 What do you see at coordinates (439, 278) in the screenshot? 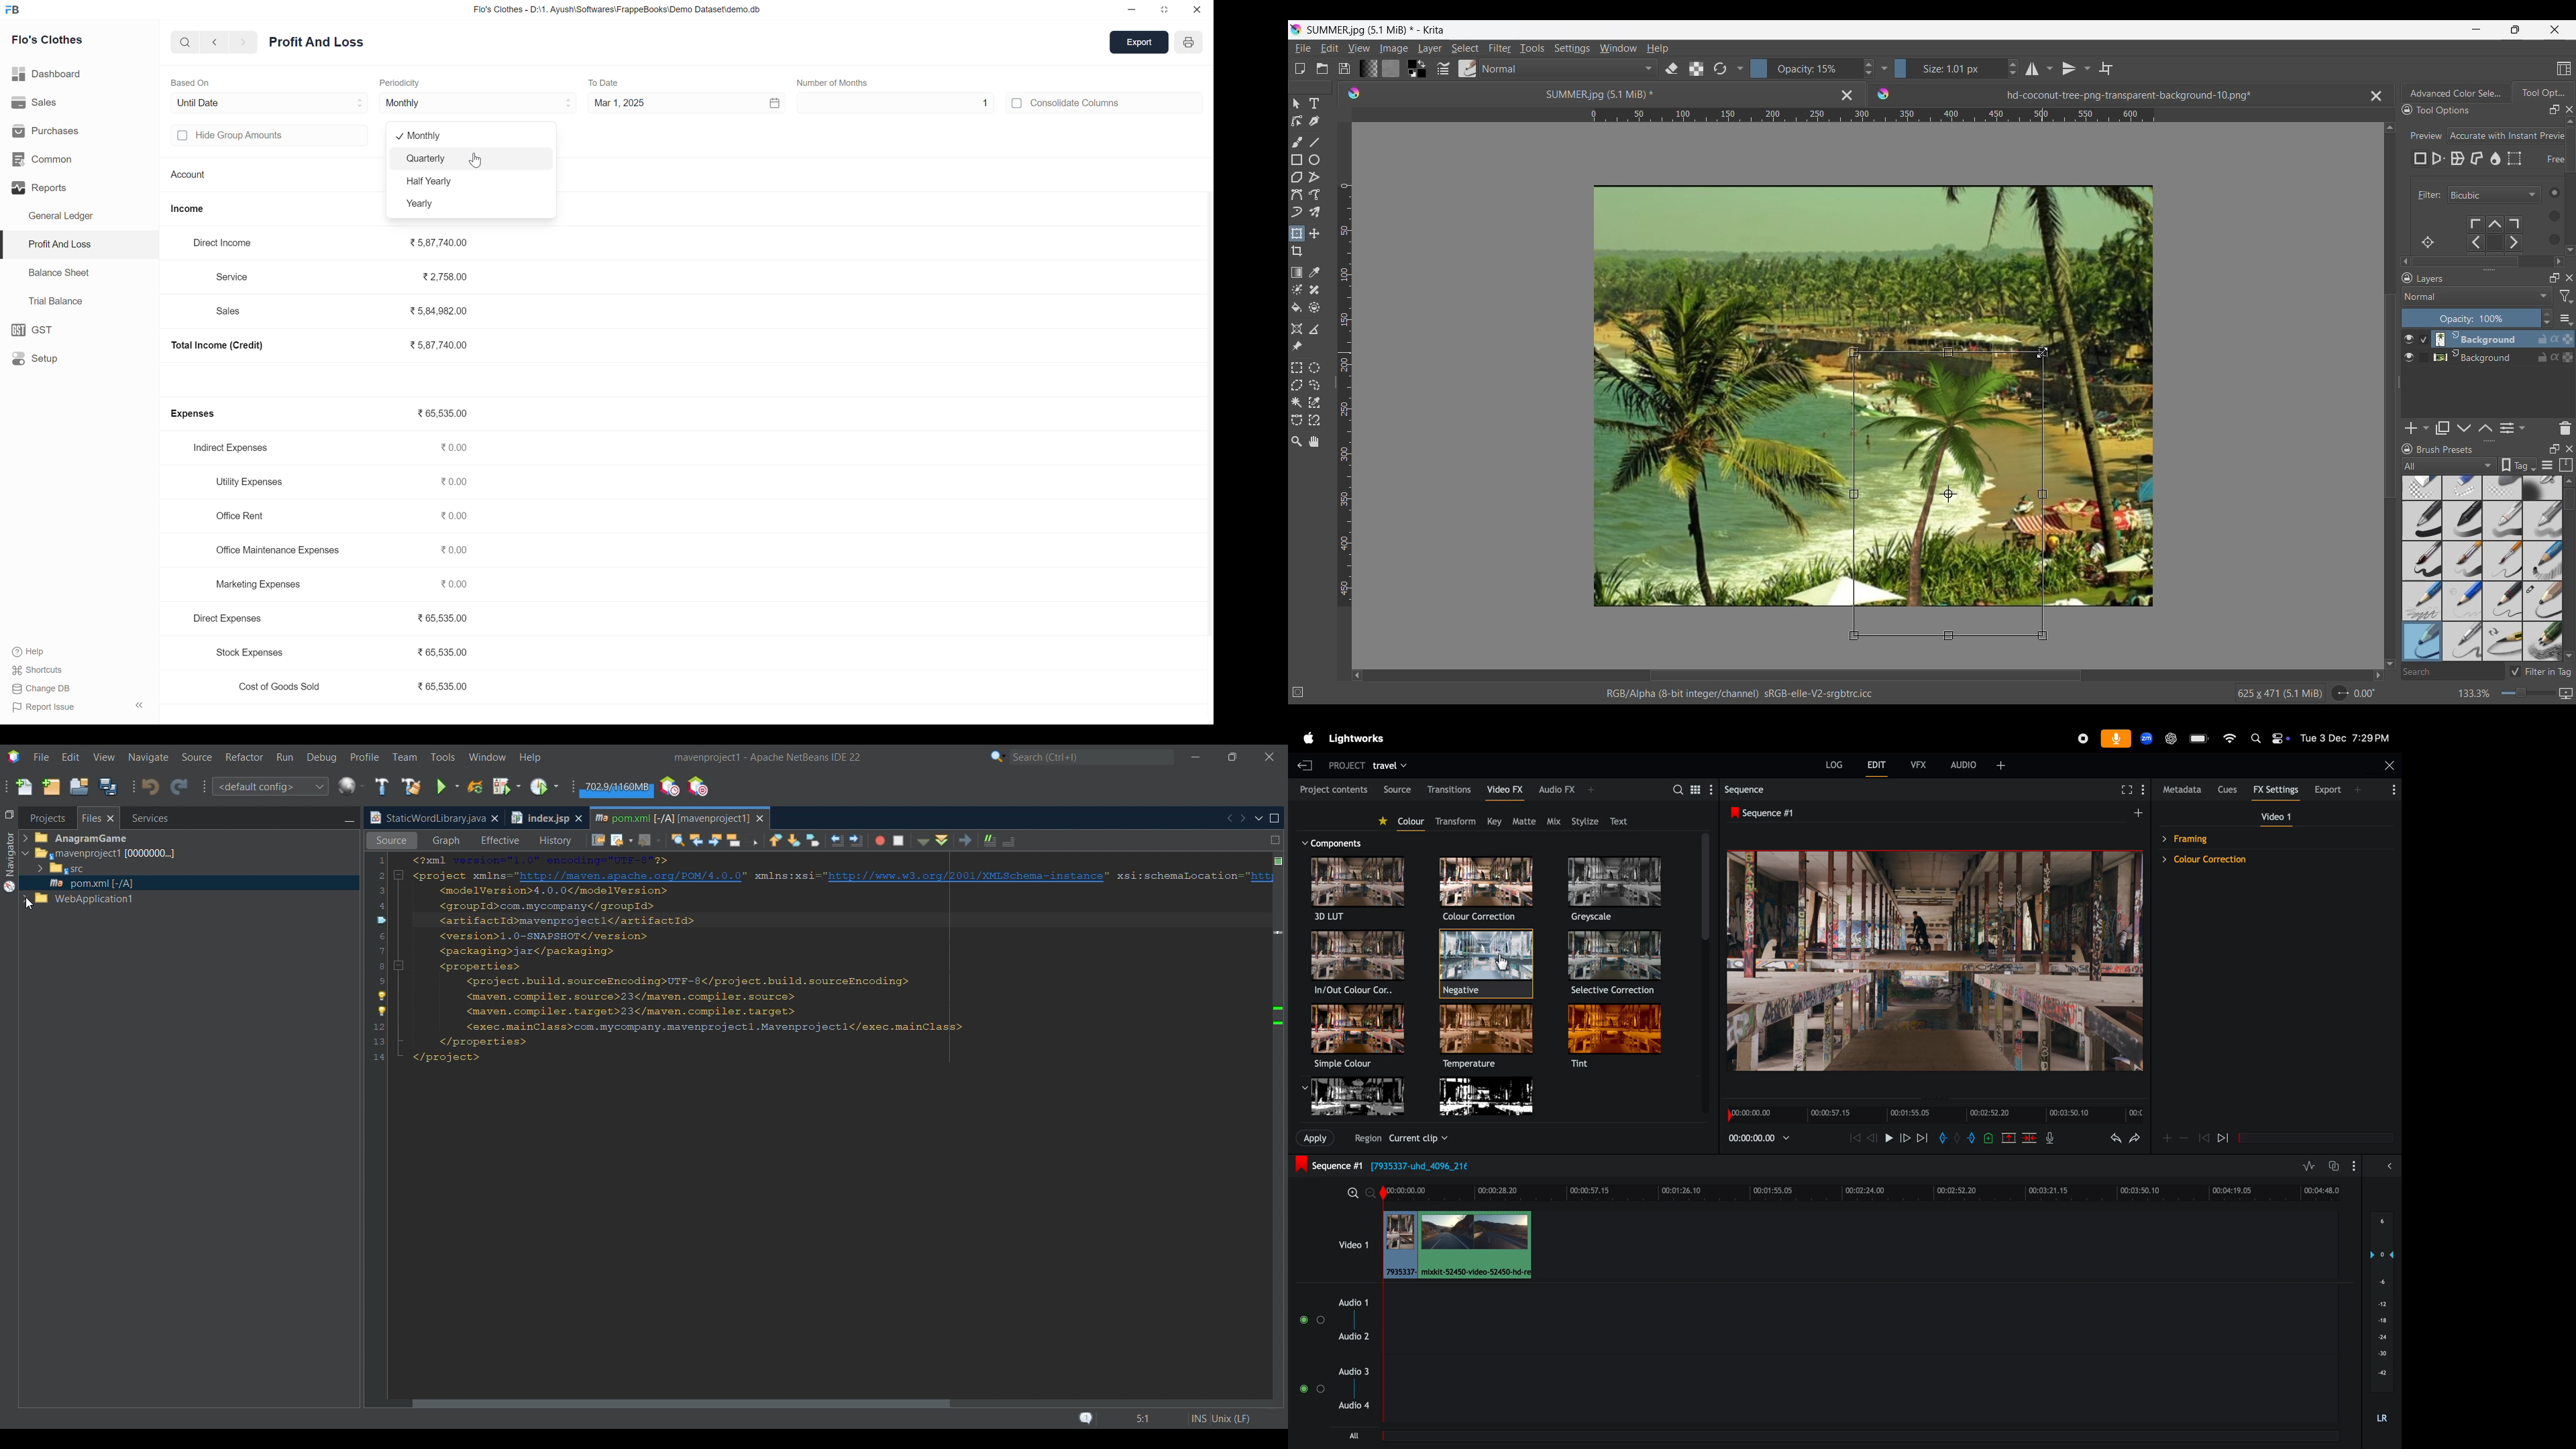
I see `₹2,758.00` at bounding box center [439, 278].